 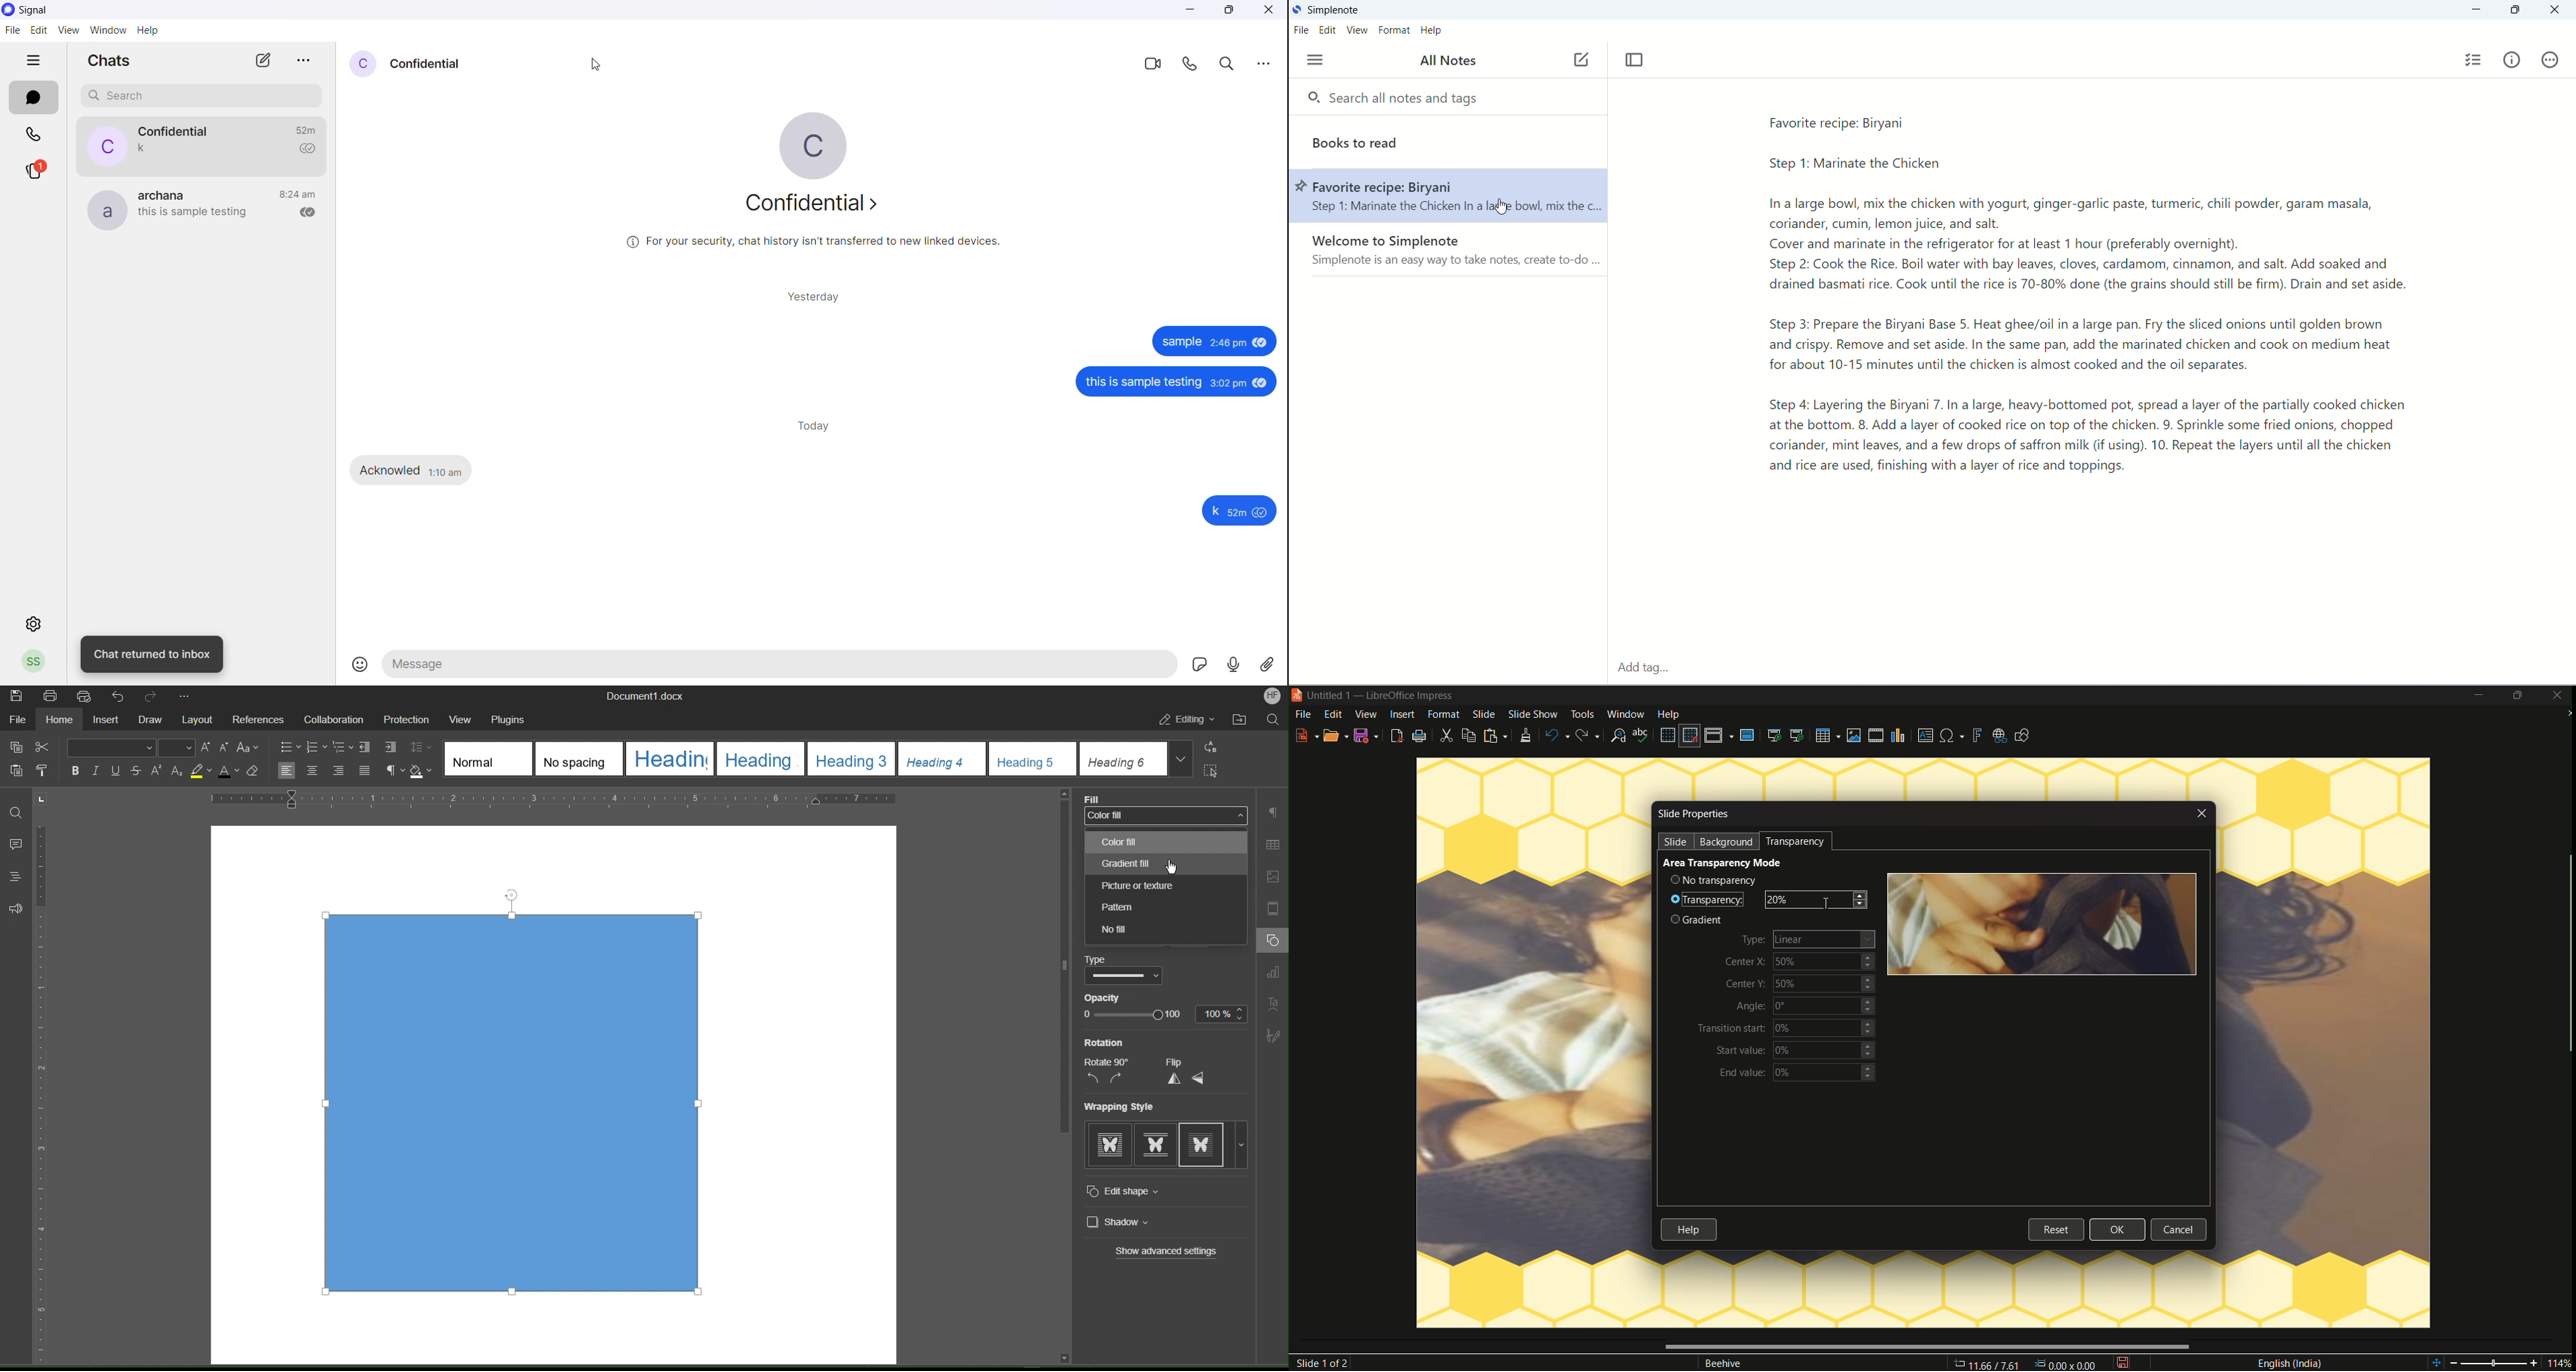 I want to click on File, so click(x=17, y=718).